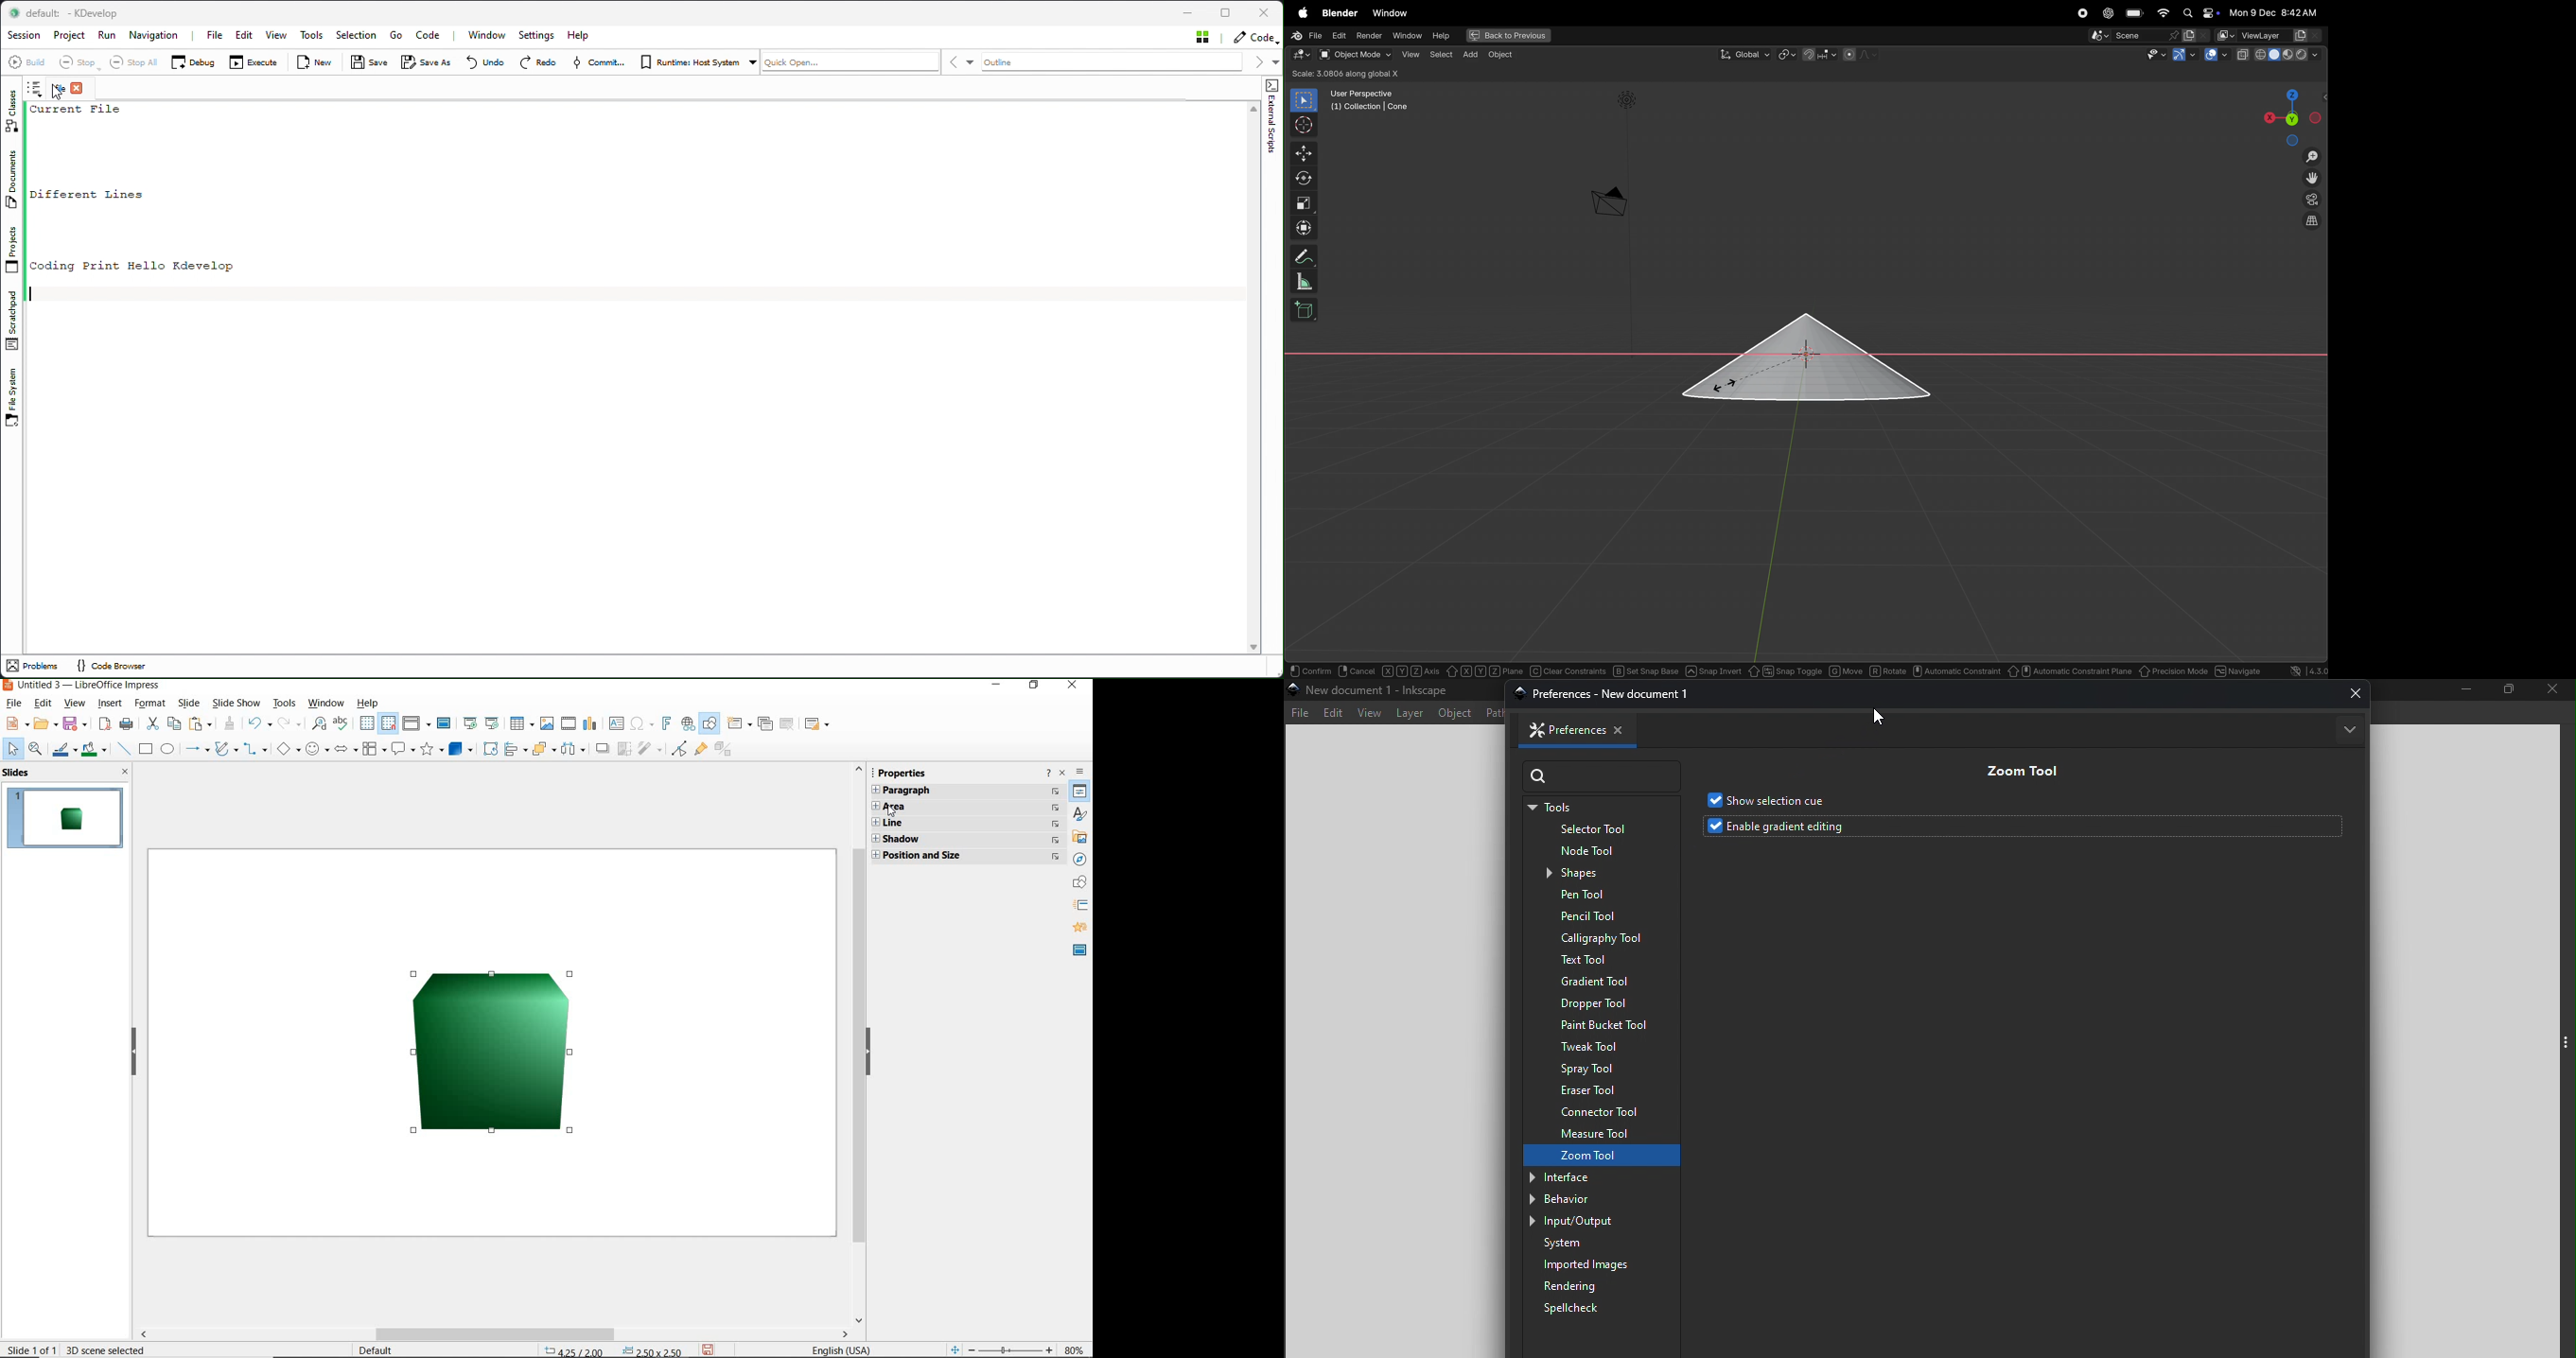 This screenshot has height=1372, width=2576. What do you see at coordinates (35, 751) in the screenshot?
I see `zoom & pan` at bounding box center [35, 751].